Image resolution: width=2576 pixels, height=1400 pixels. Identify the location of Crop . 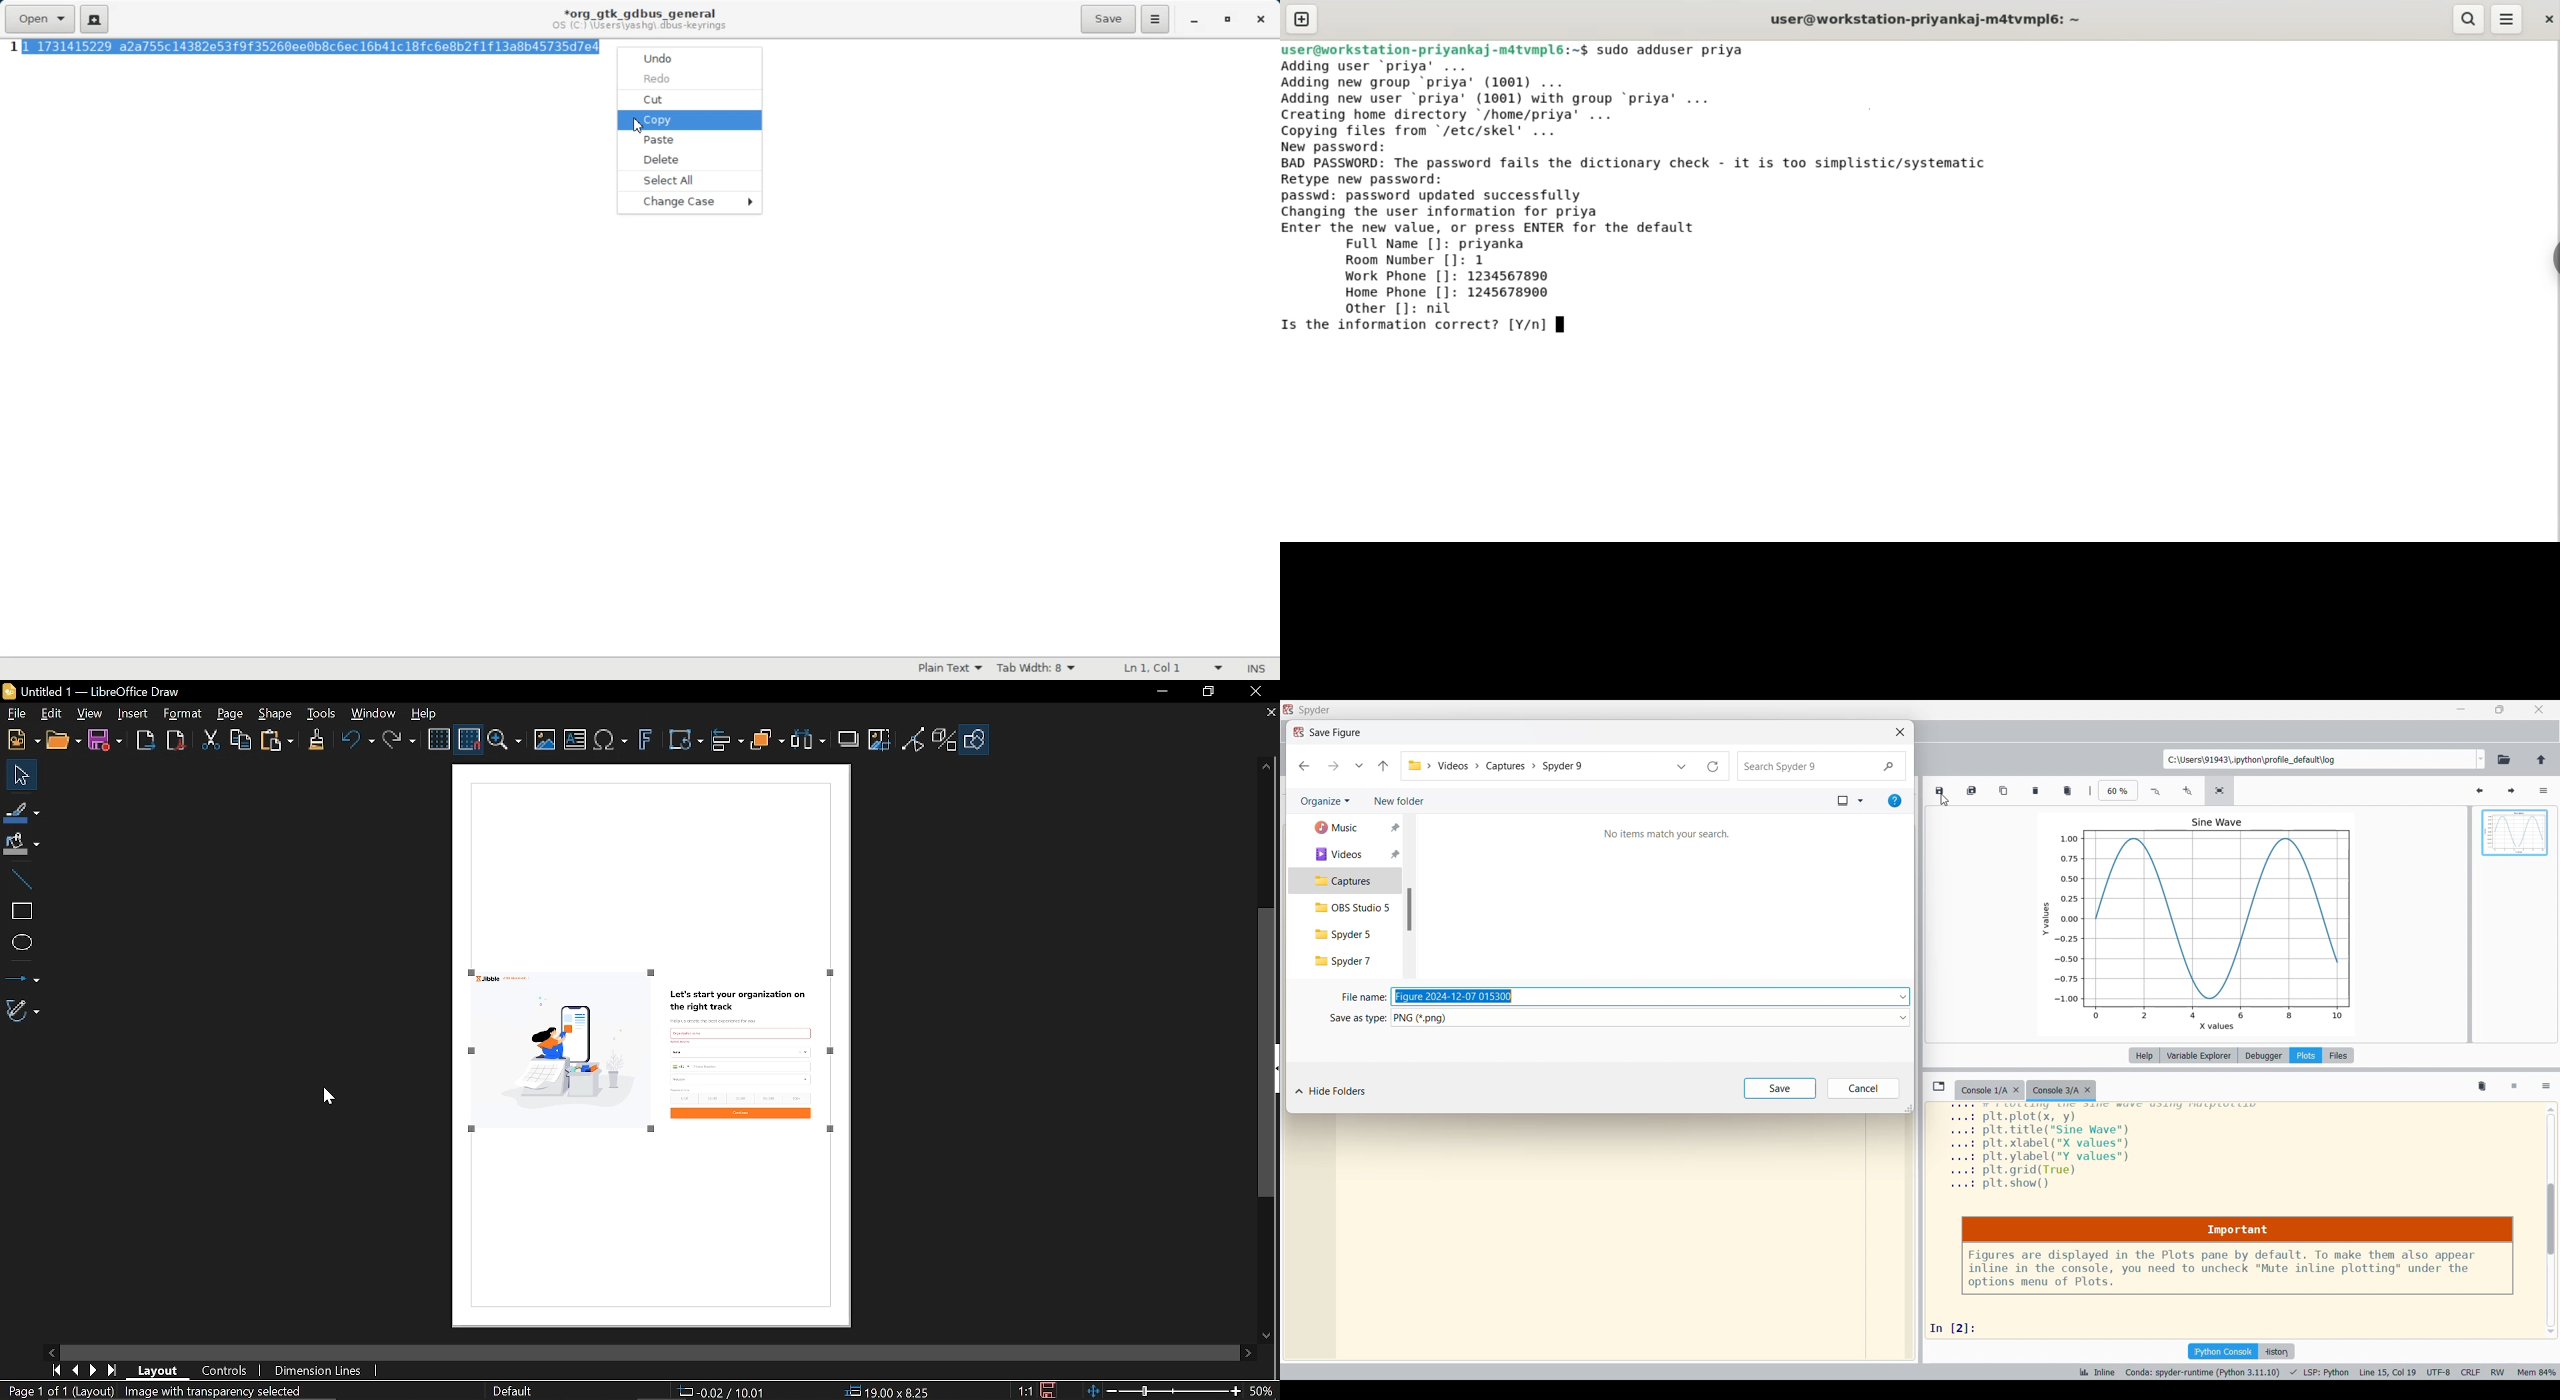
(882, 740).